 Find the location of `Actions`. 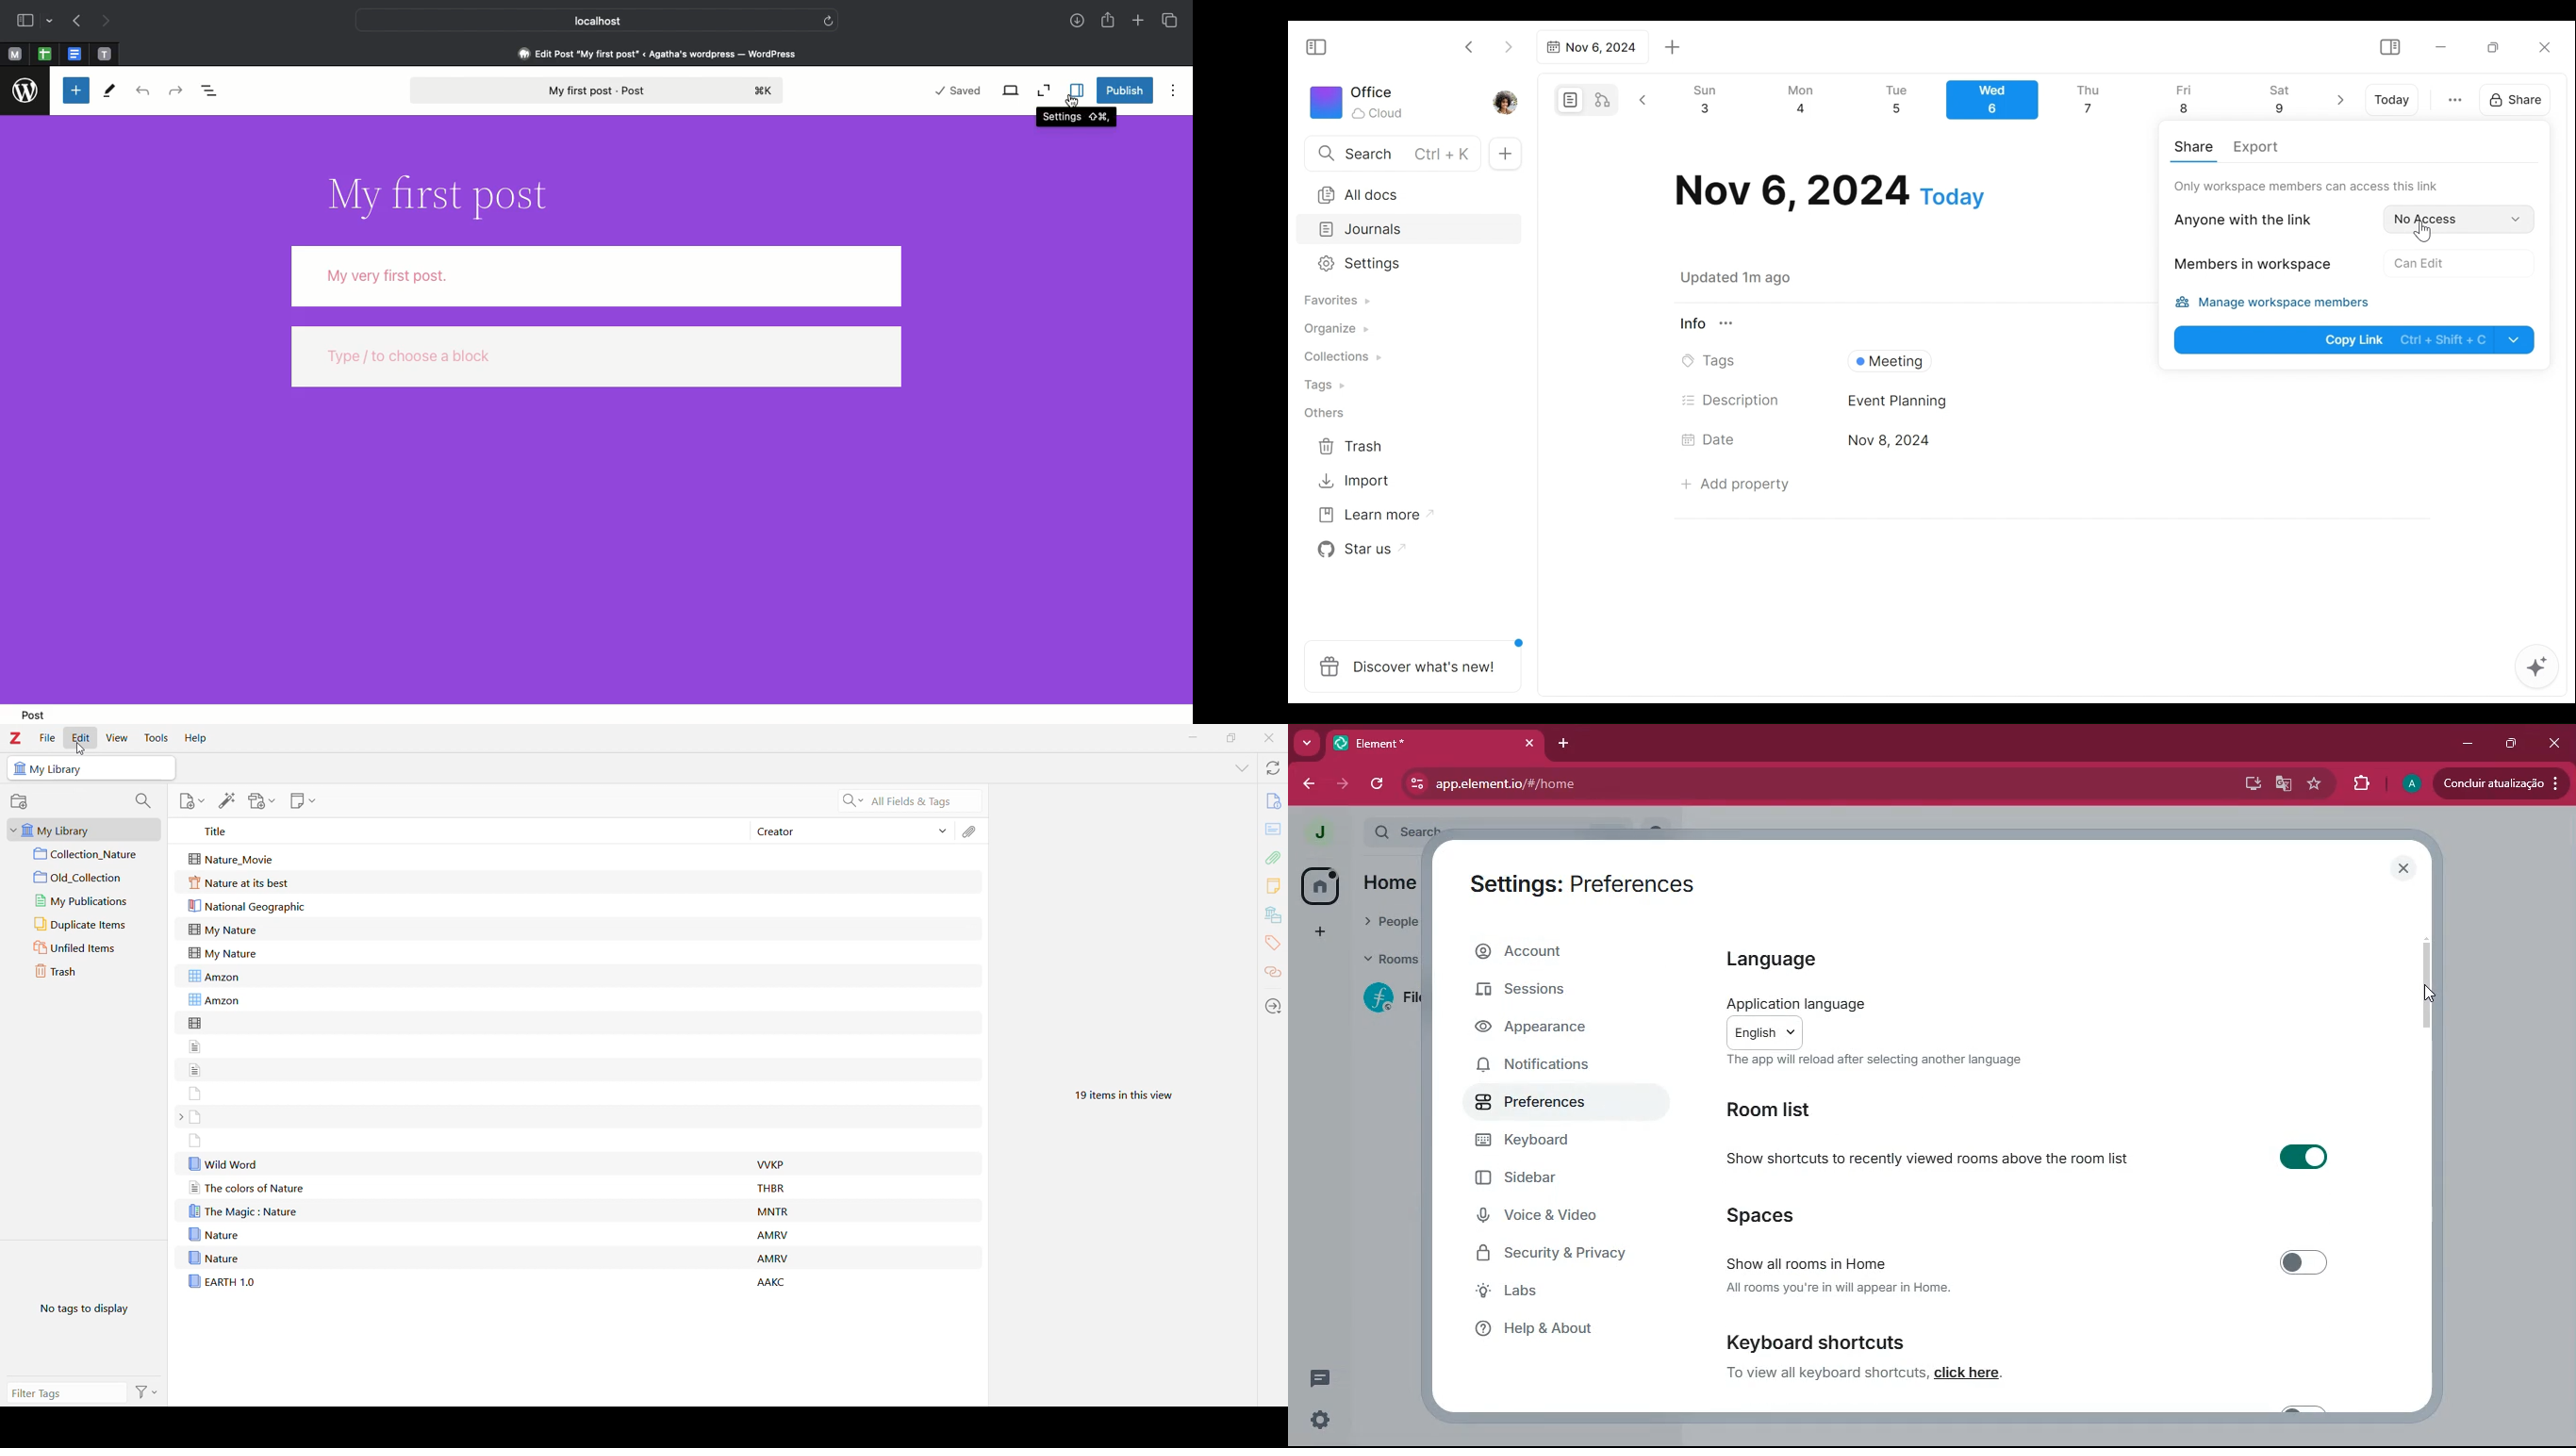

Actions is located at coordinates (149, 1391).